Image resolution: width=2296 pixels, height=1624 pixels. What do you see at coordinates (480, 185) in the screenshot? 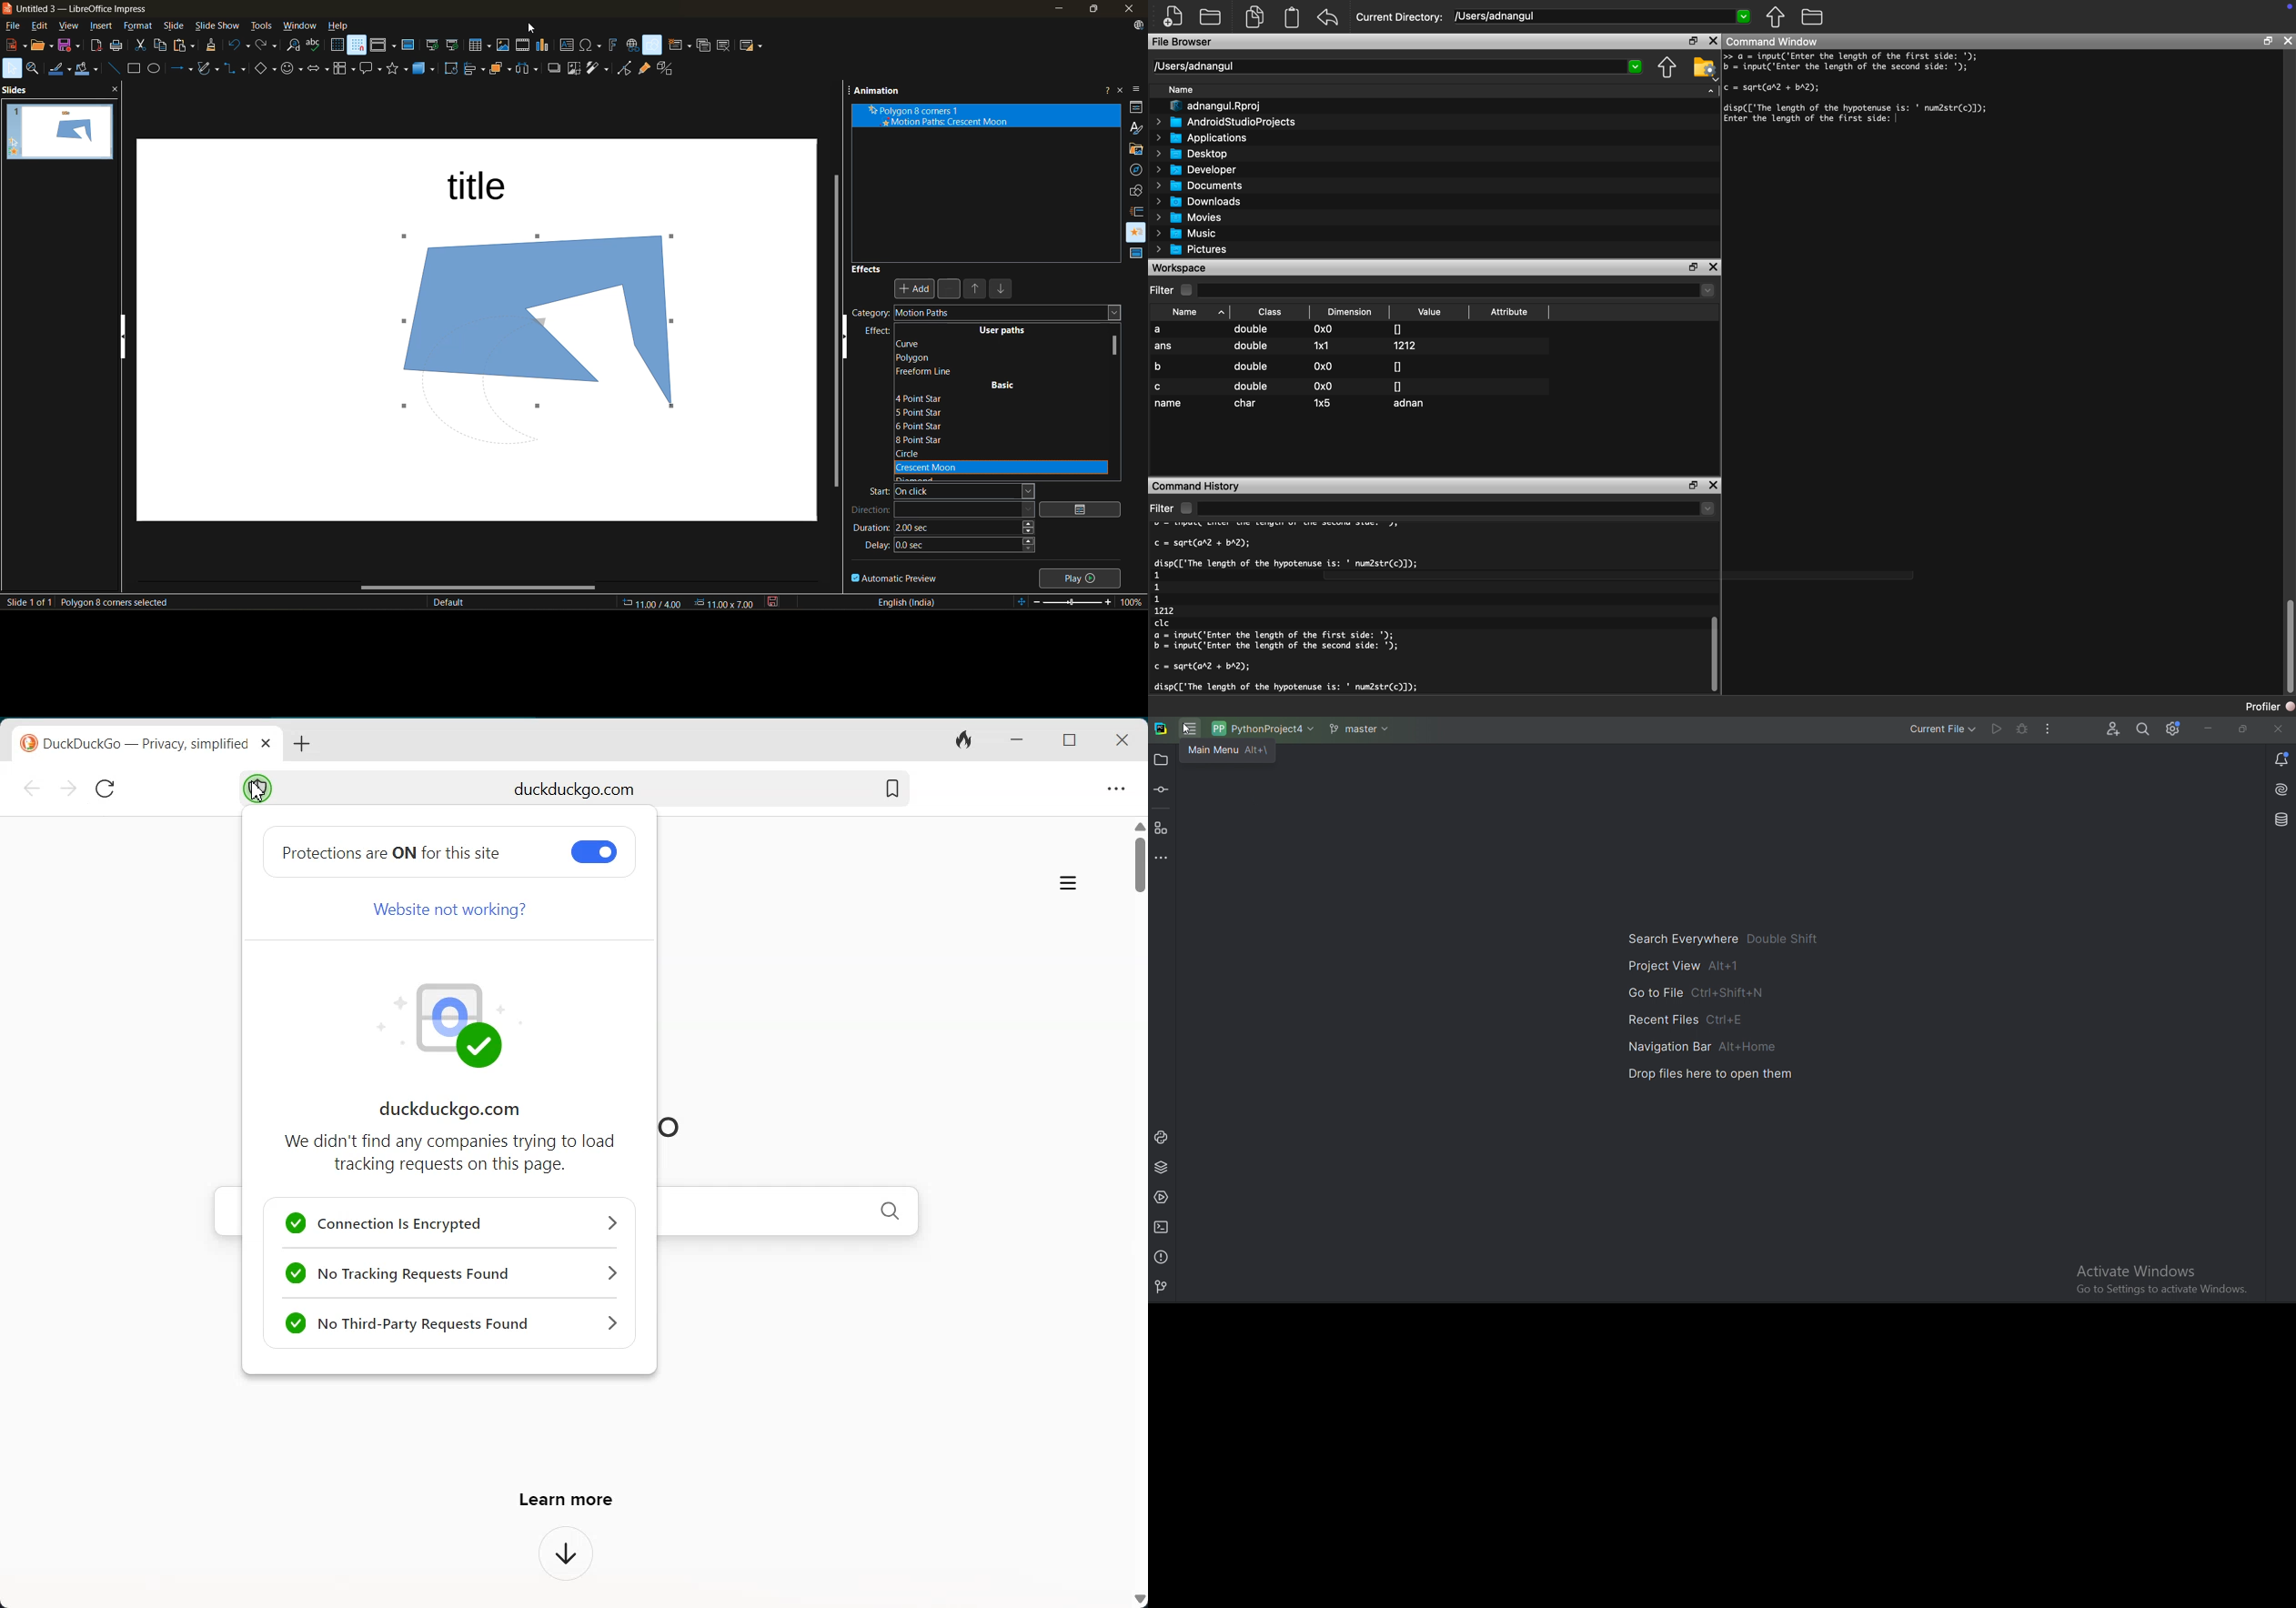
I see `title` at bounding box center [480, 185].